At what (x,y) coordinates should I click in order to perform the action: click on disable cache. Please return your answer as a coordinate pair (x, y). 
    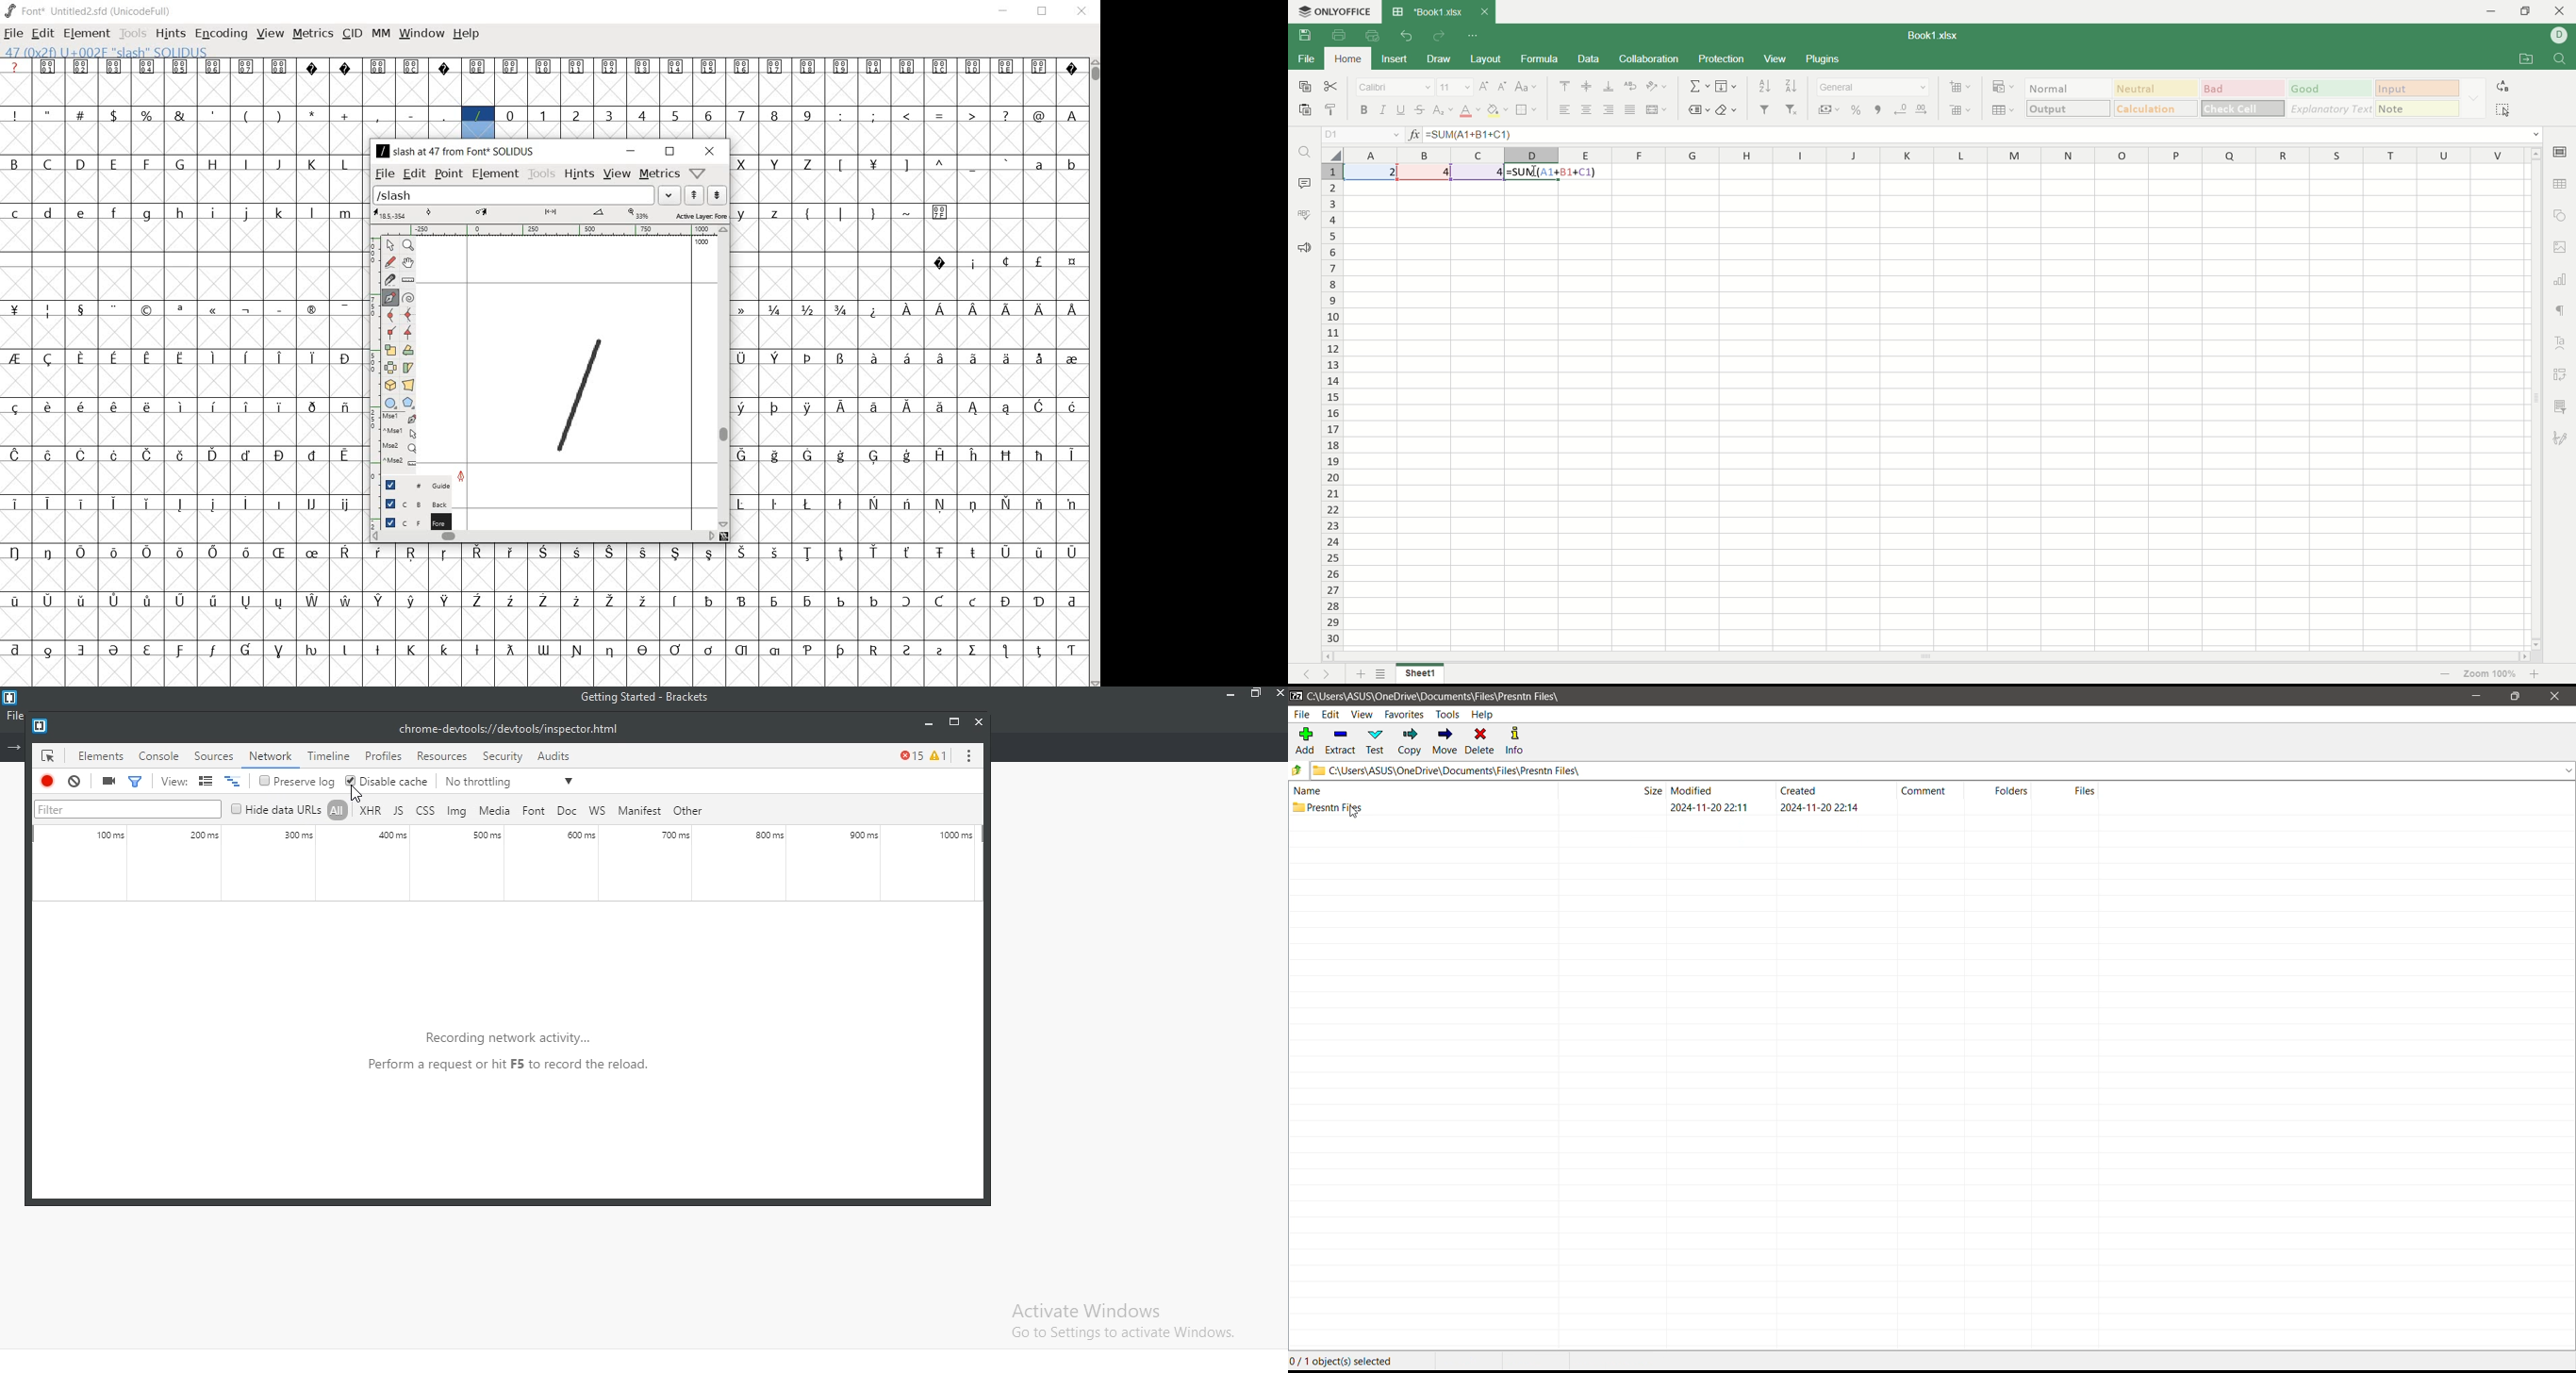
    Looking at the image, I should click on (386, 781).